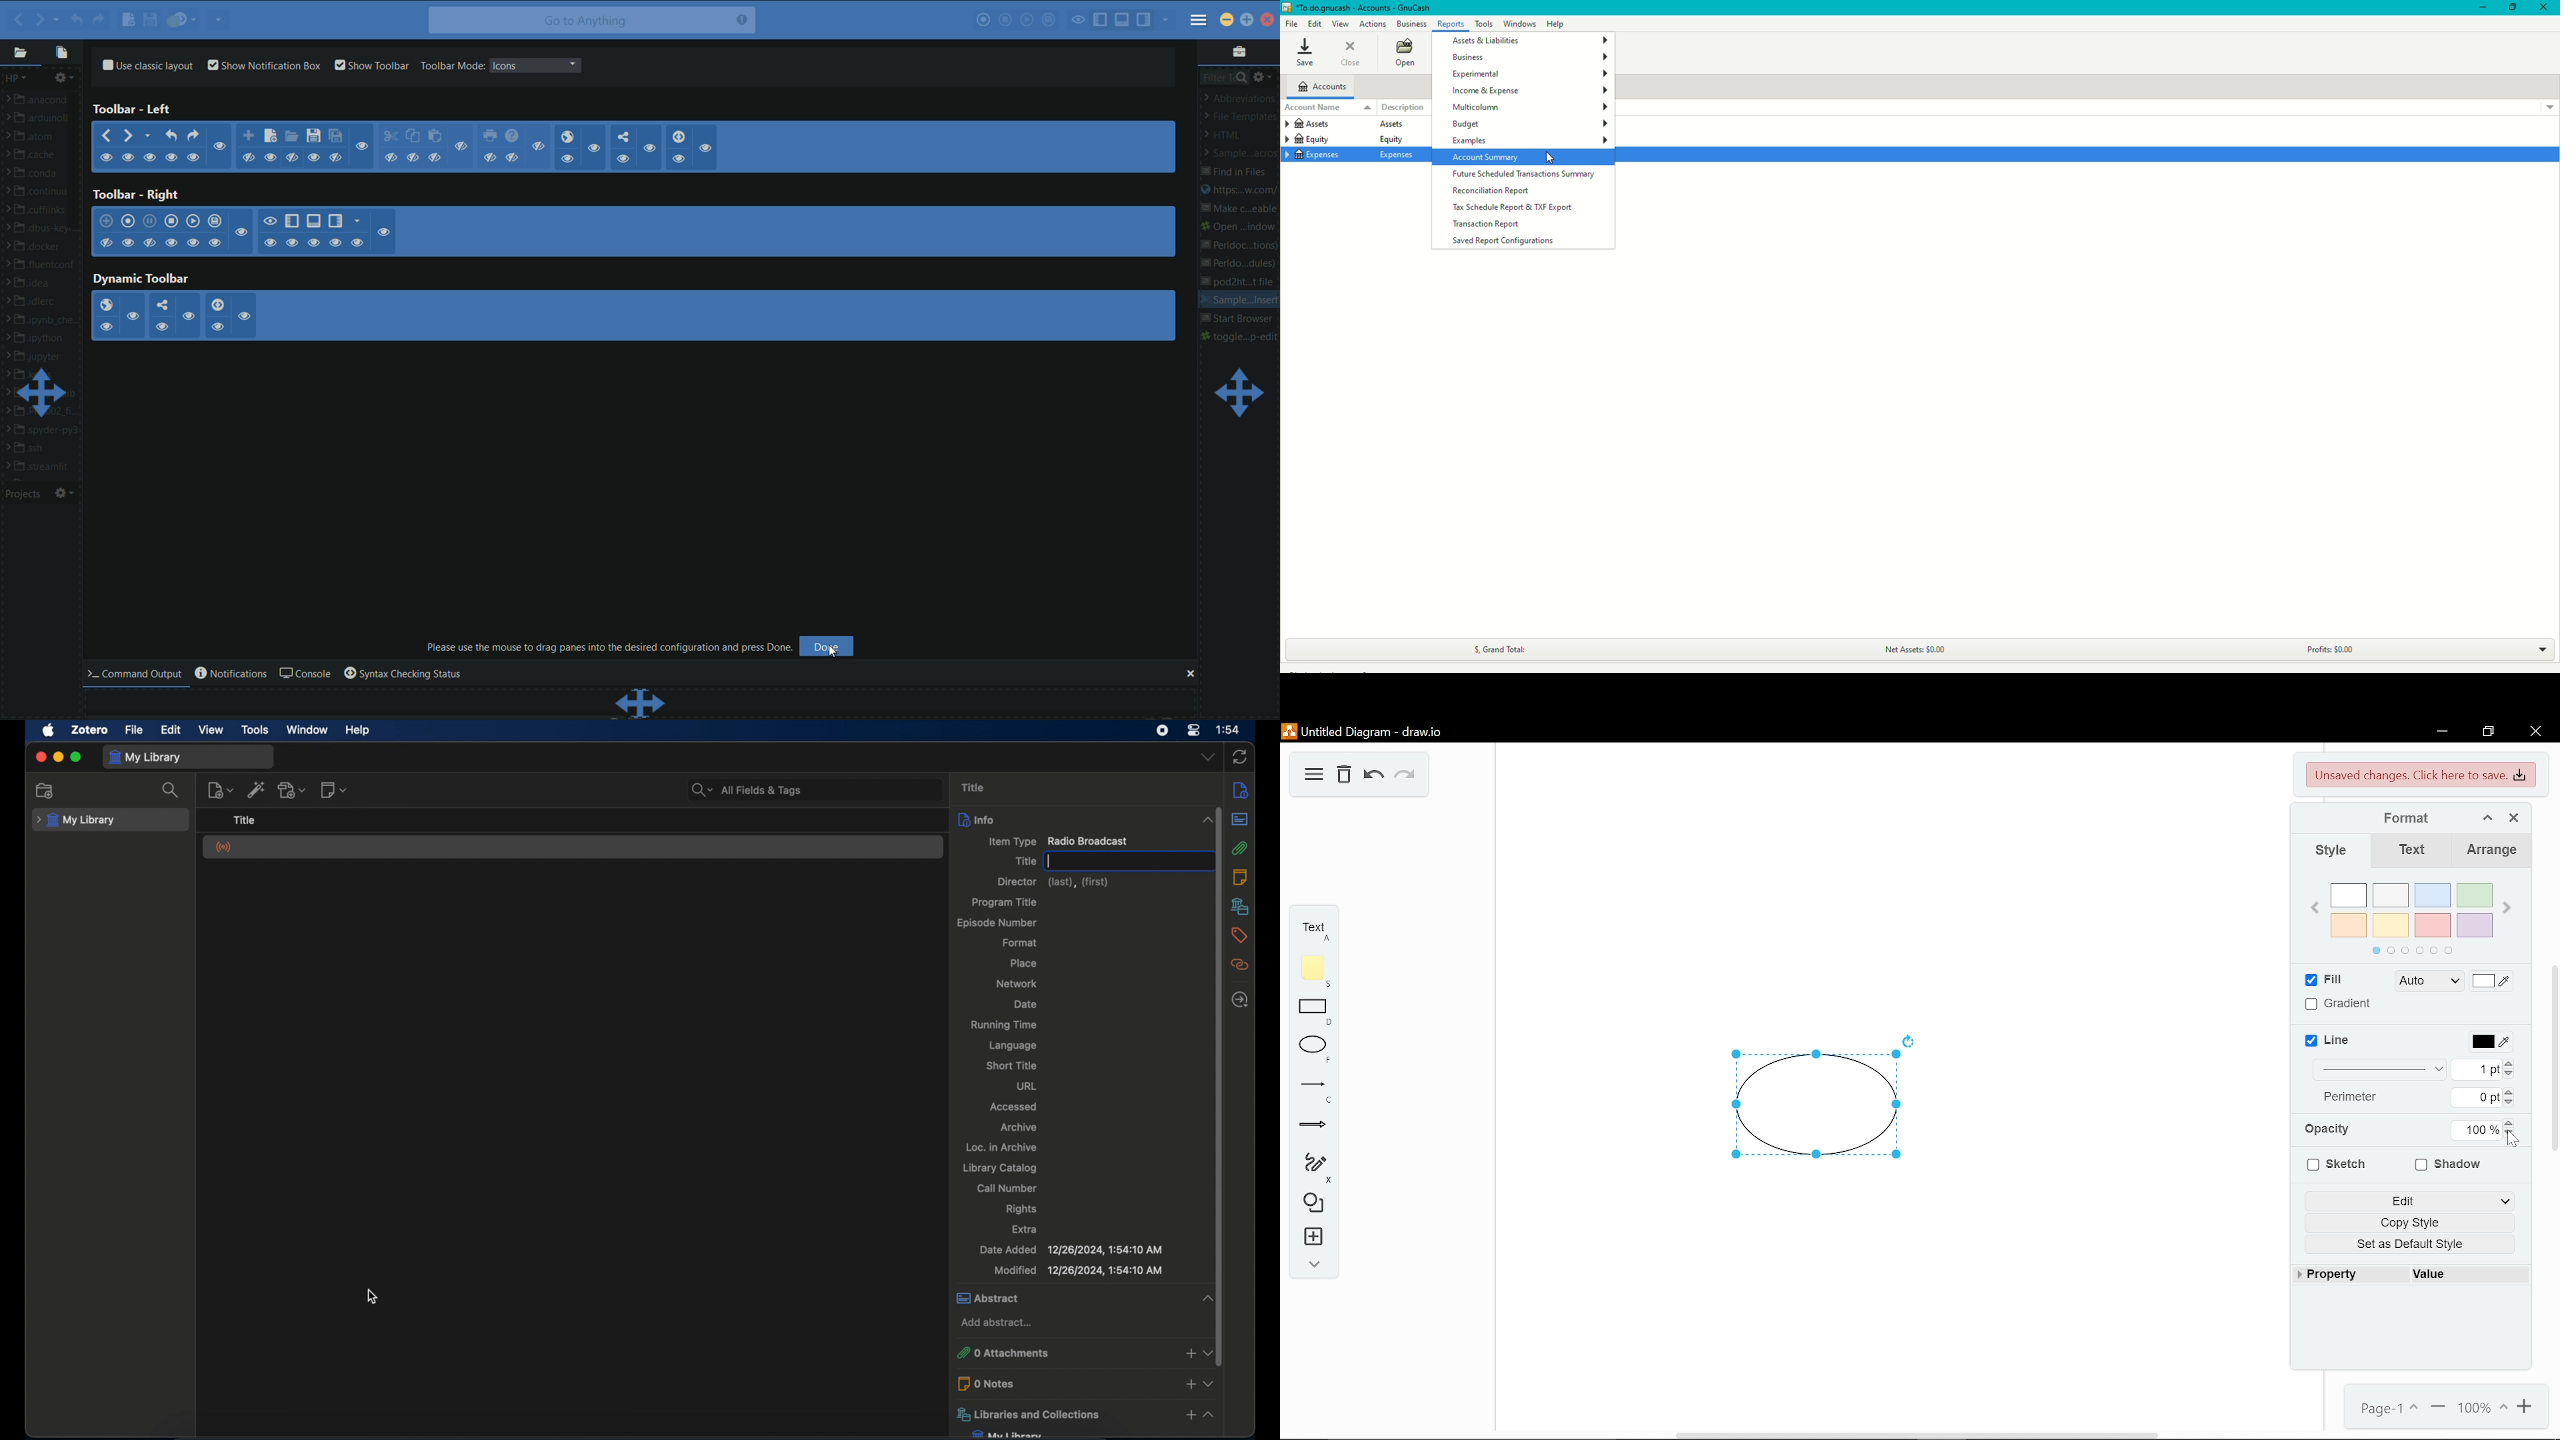 The width and height of the screenshot is (2576, 1456). Describe the element at coordinates (89, 730) in the screenshot. I see `zotero` at that location.